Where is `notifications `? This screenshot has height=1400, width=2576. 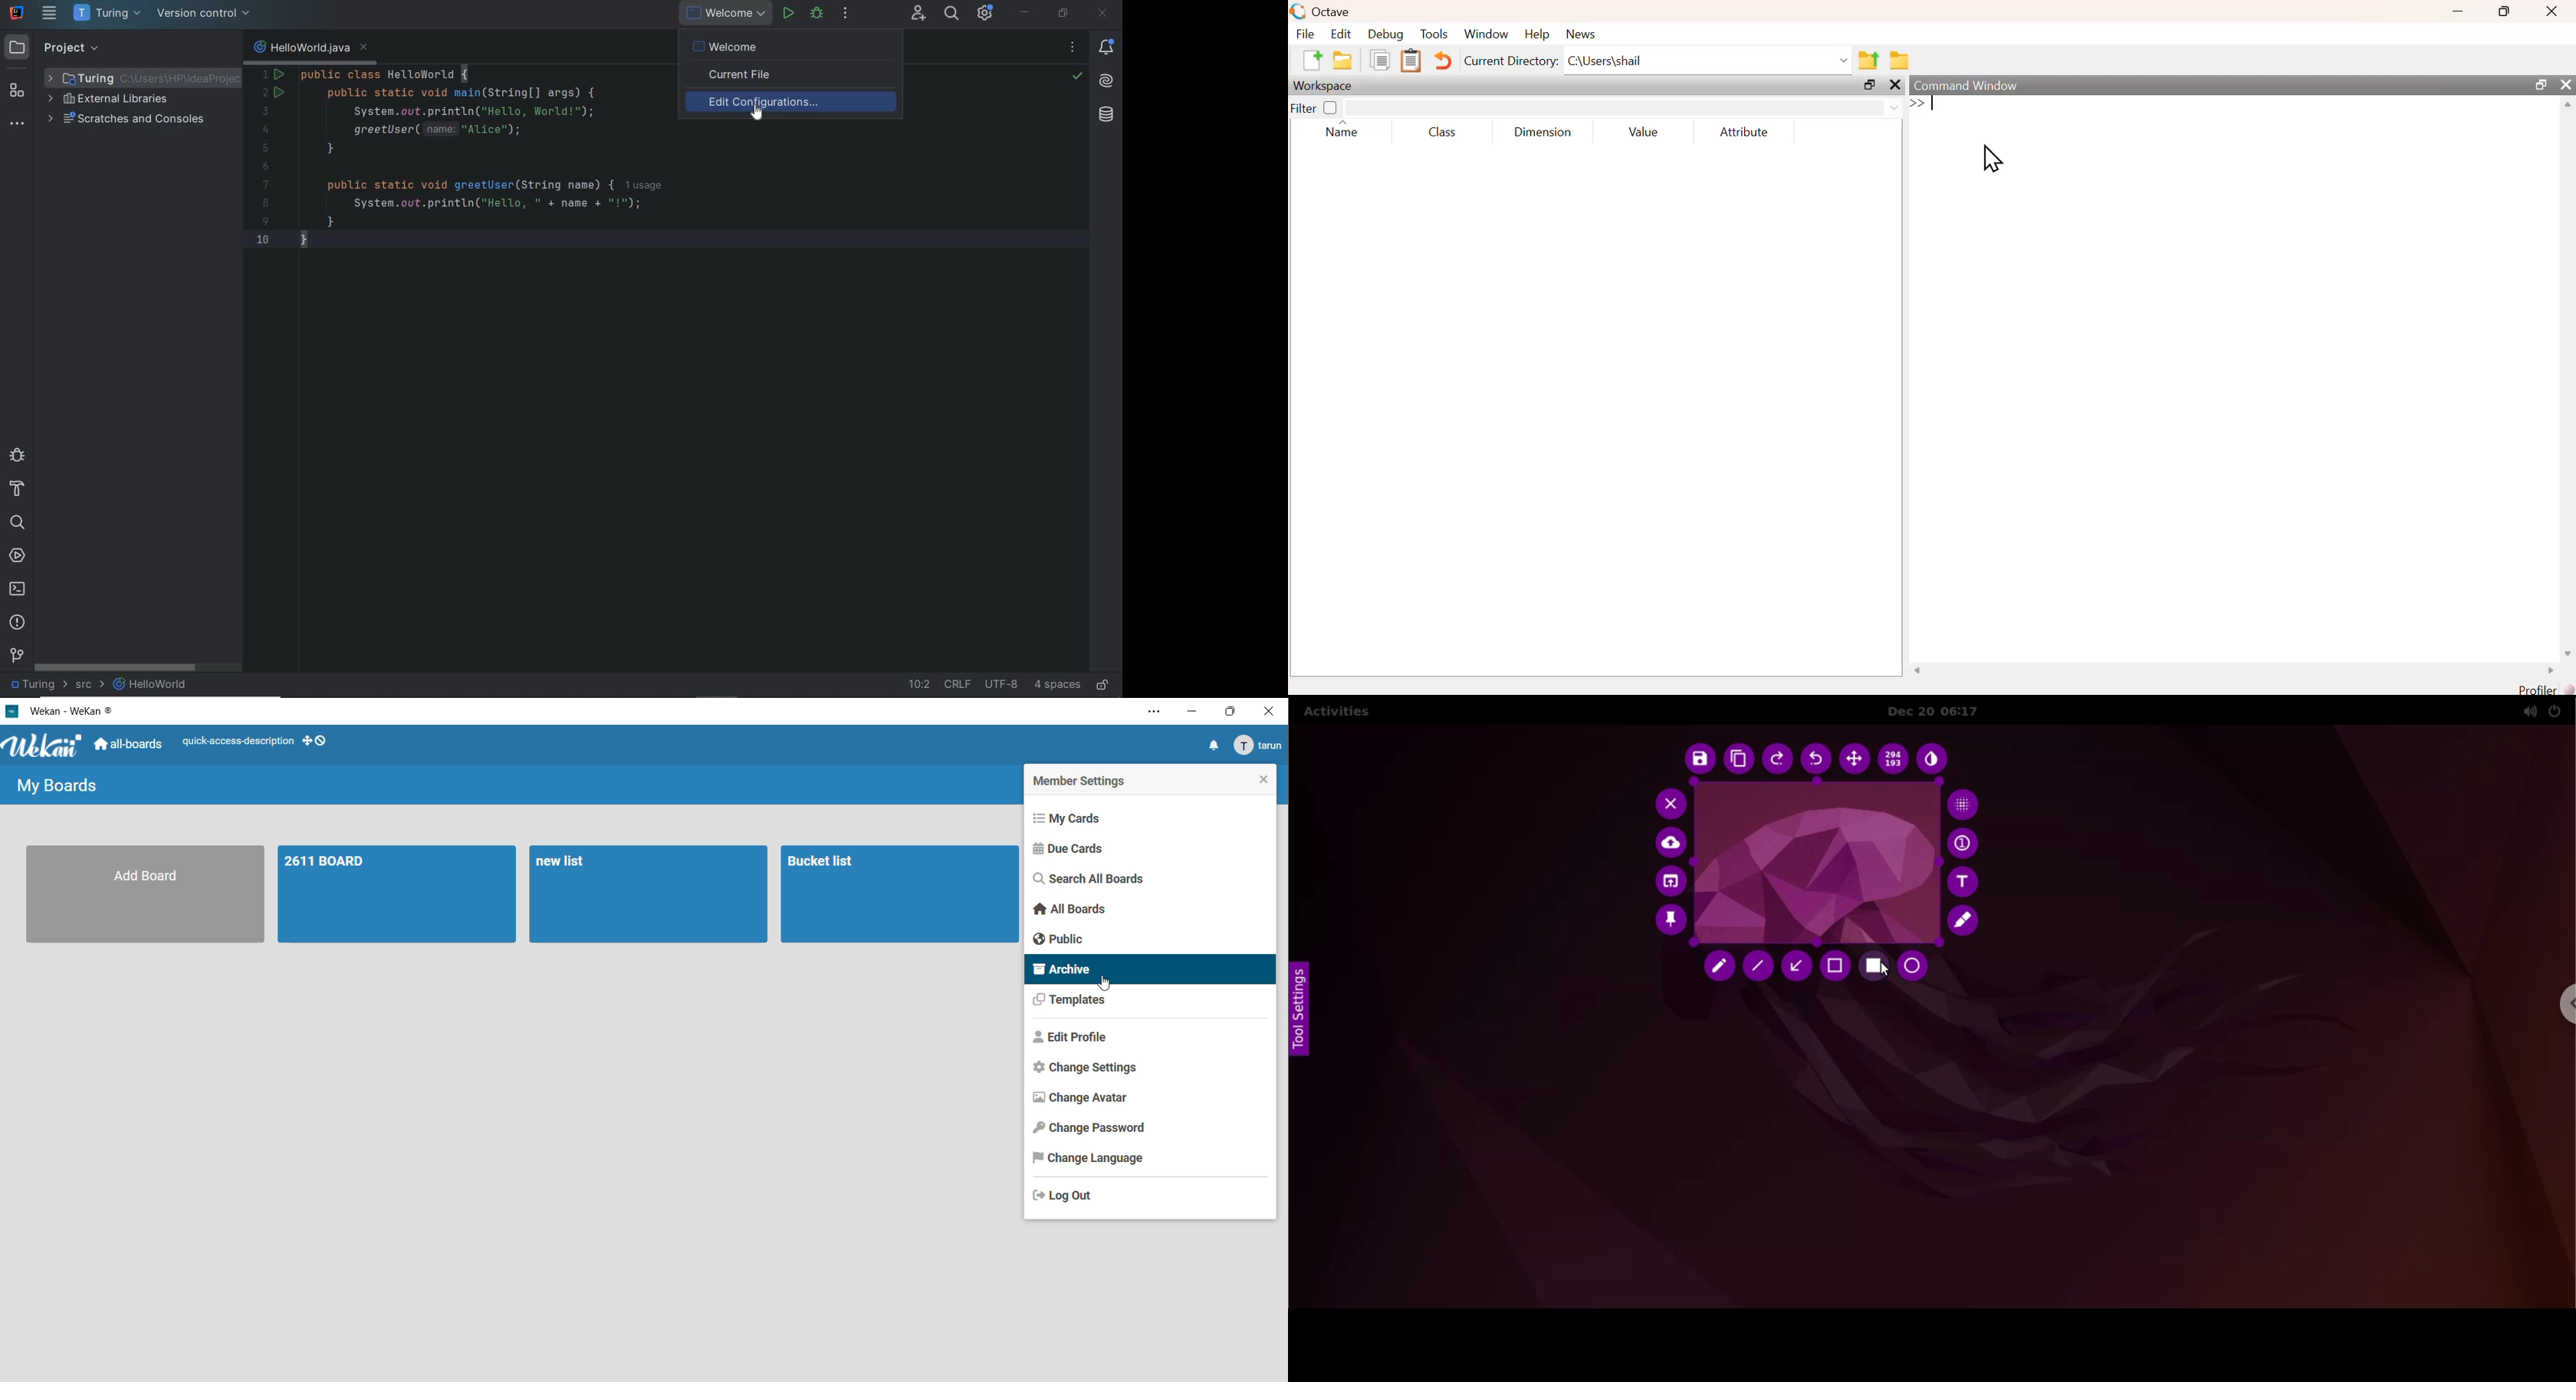
notifications  is located at coordinates (1212, 746).